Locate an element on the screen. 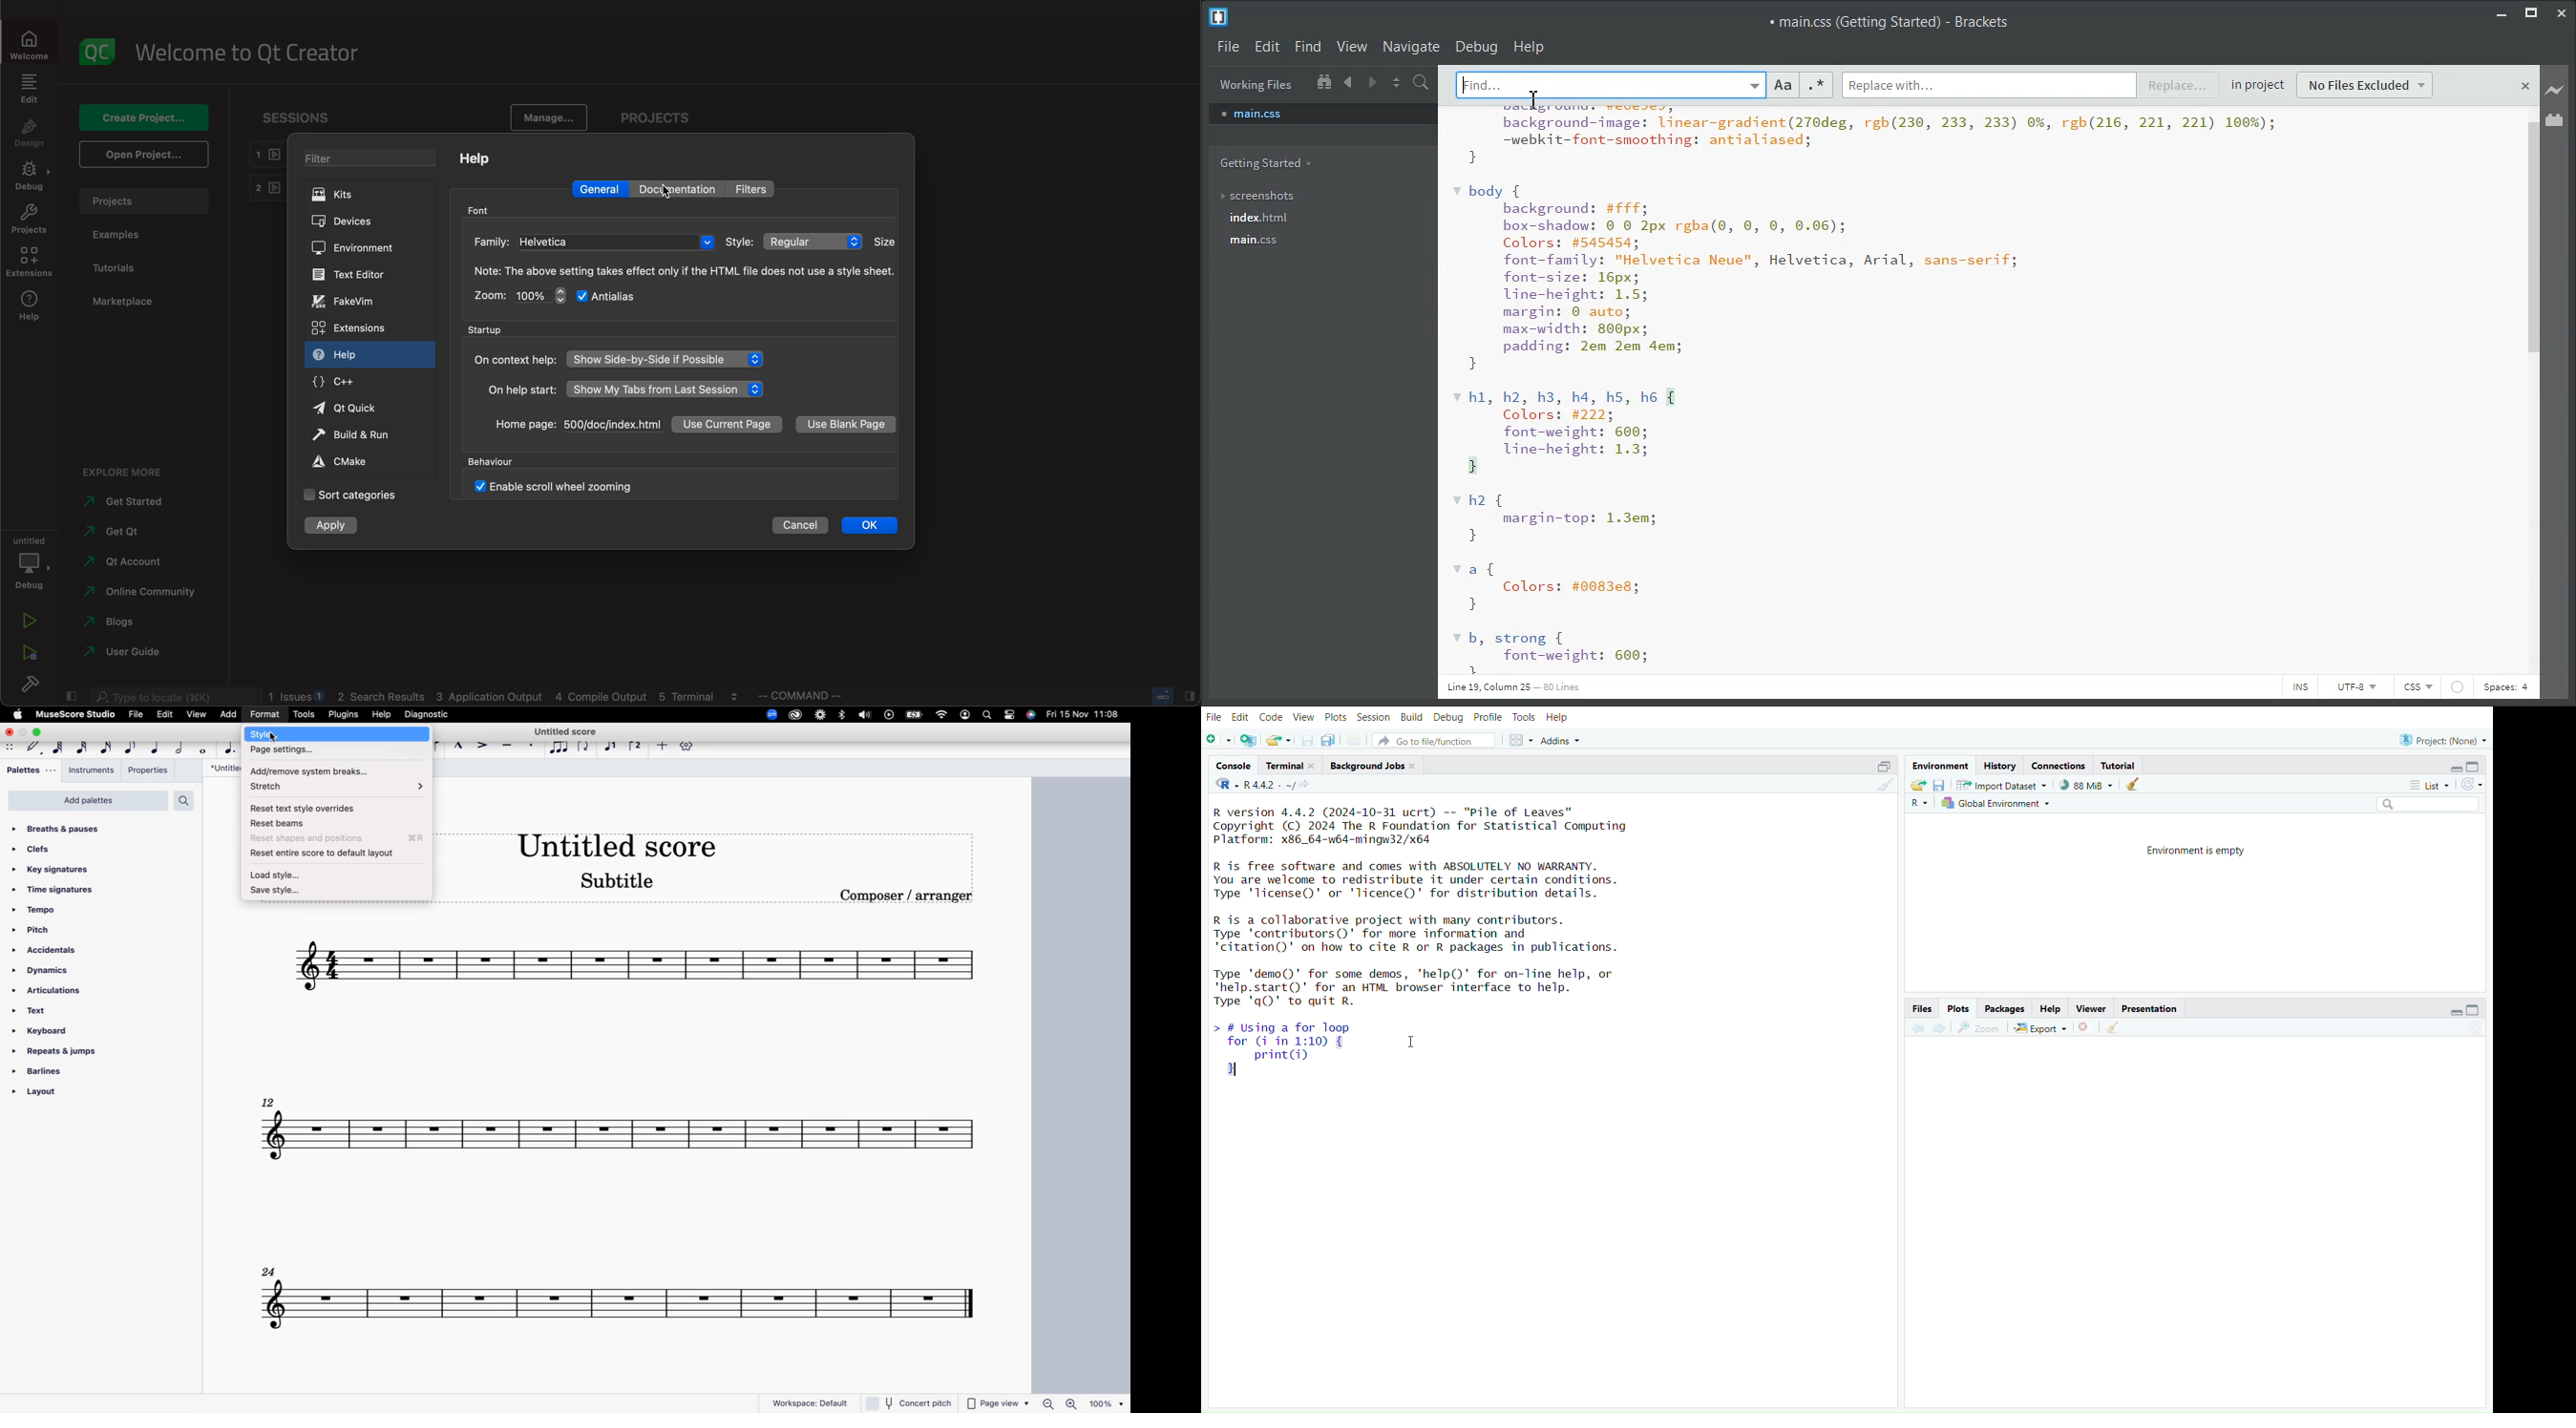 This screenshot has width=2576, height=1428. file is located at coordinates (1216, 717).